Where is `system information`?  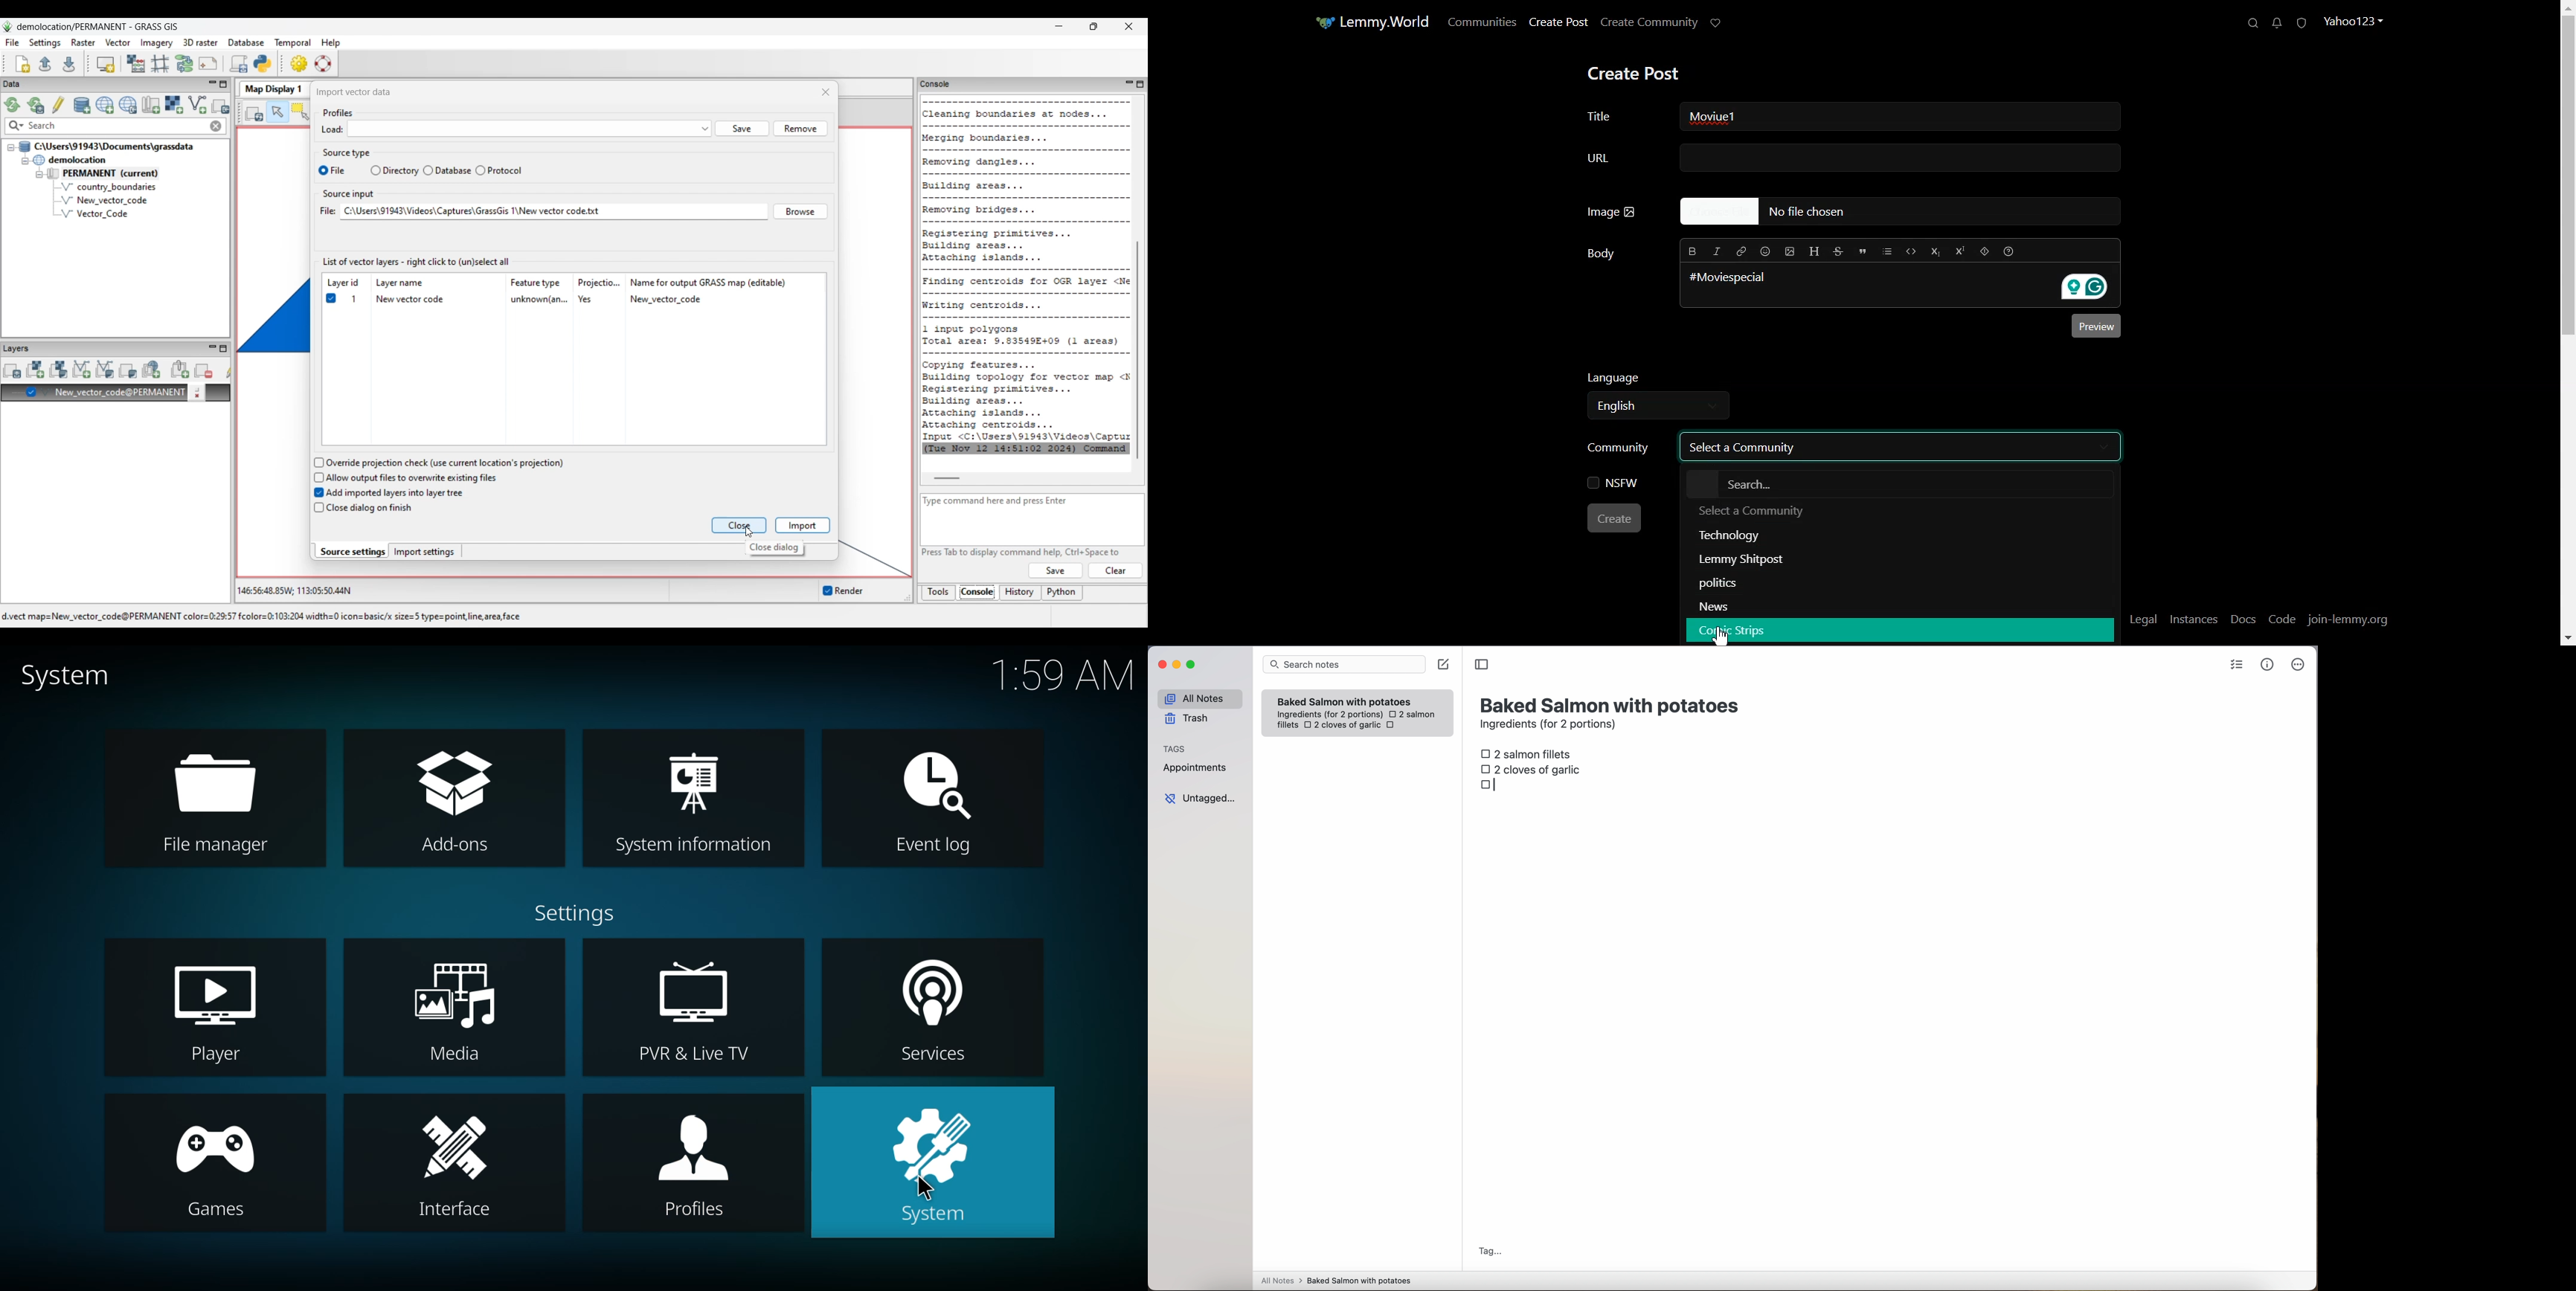 system information is located at coordinates (694, 800).